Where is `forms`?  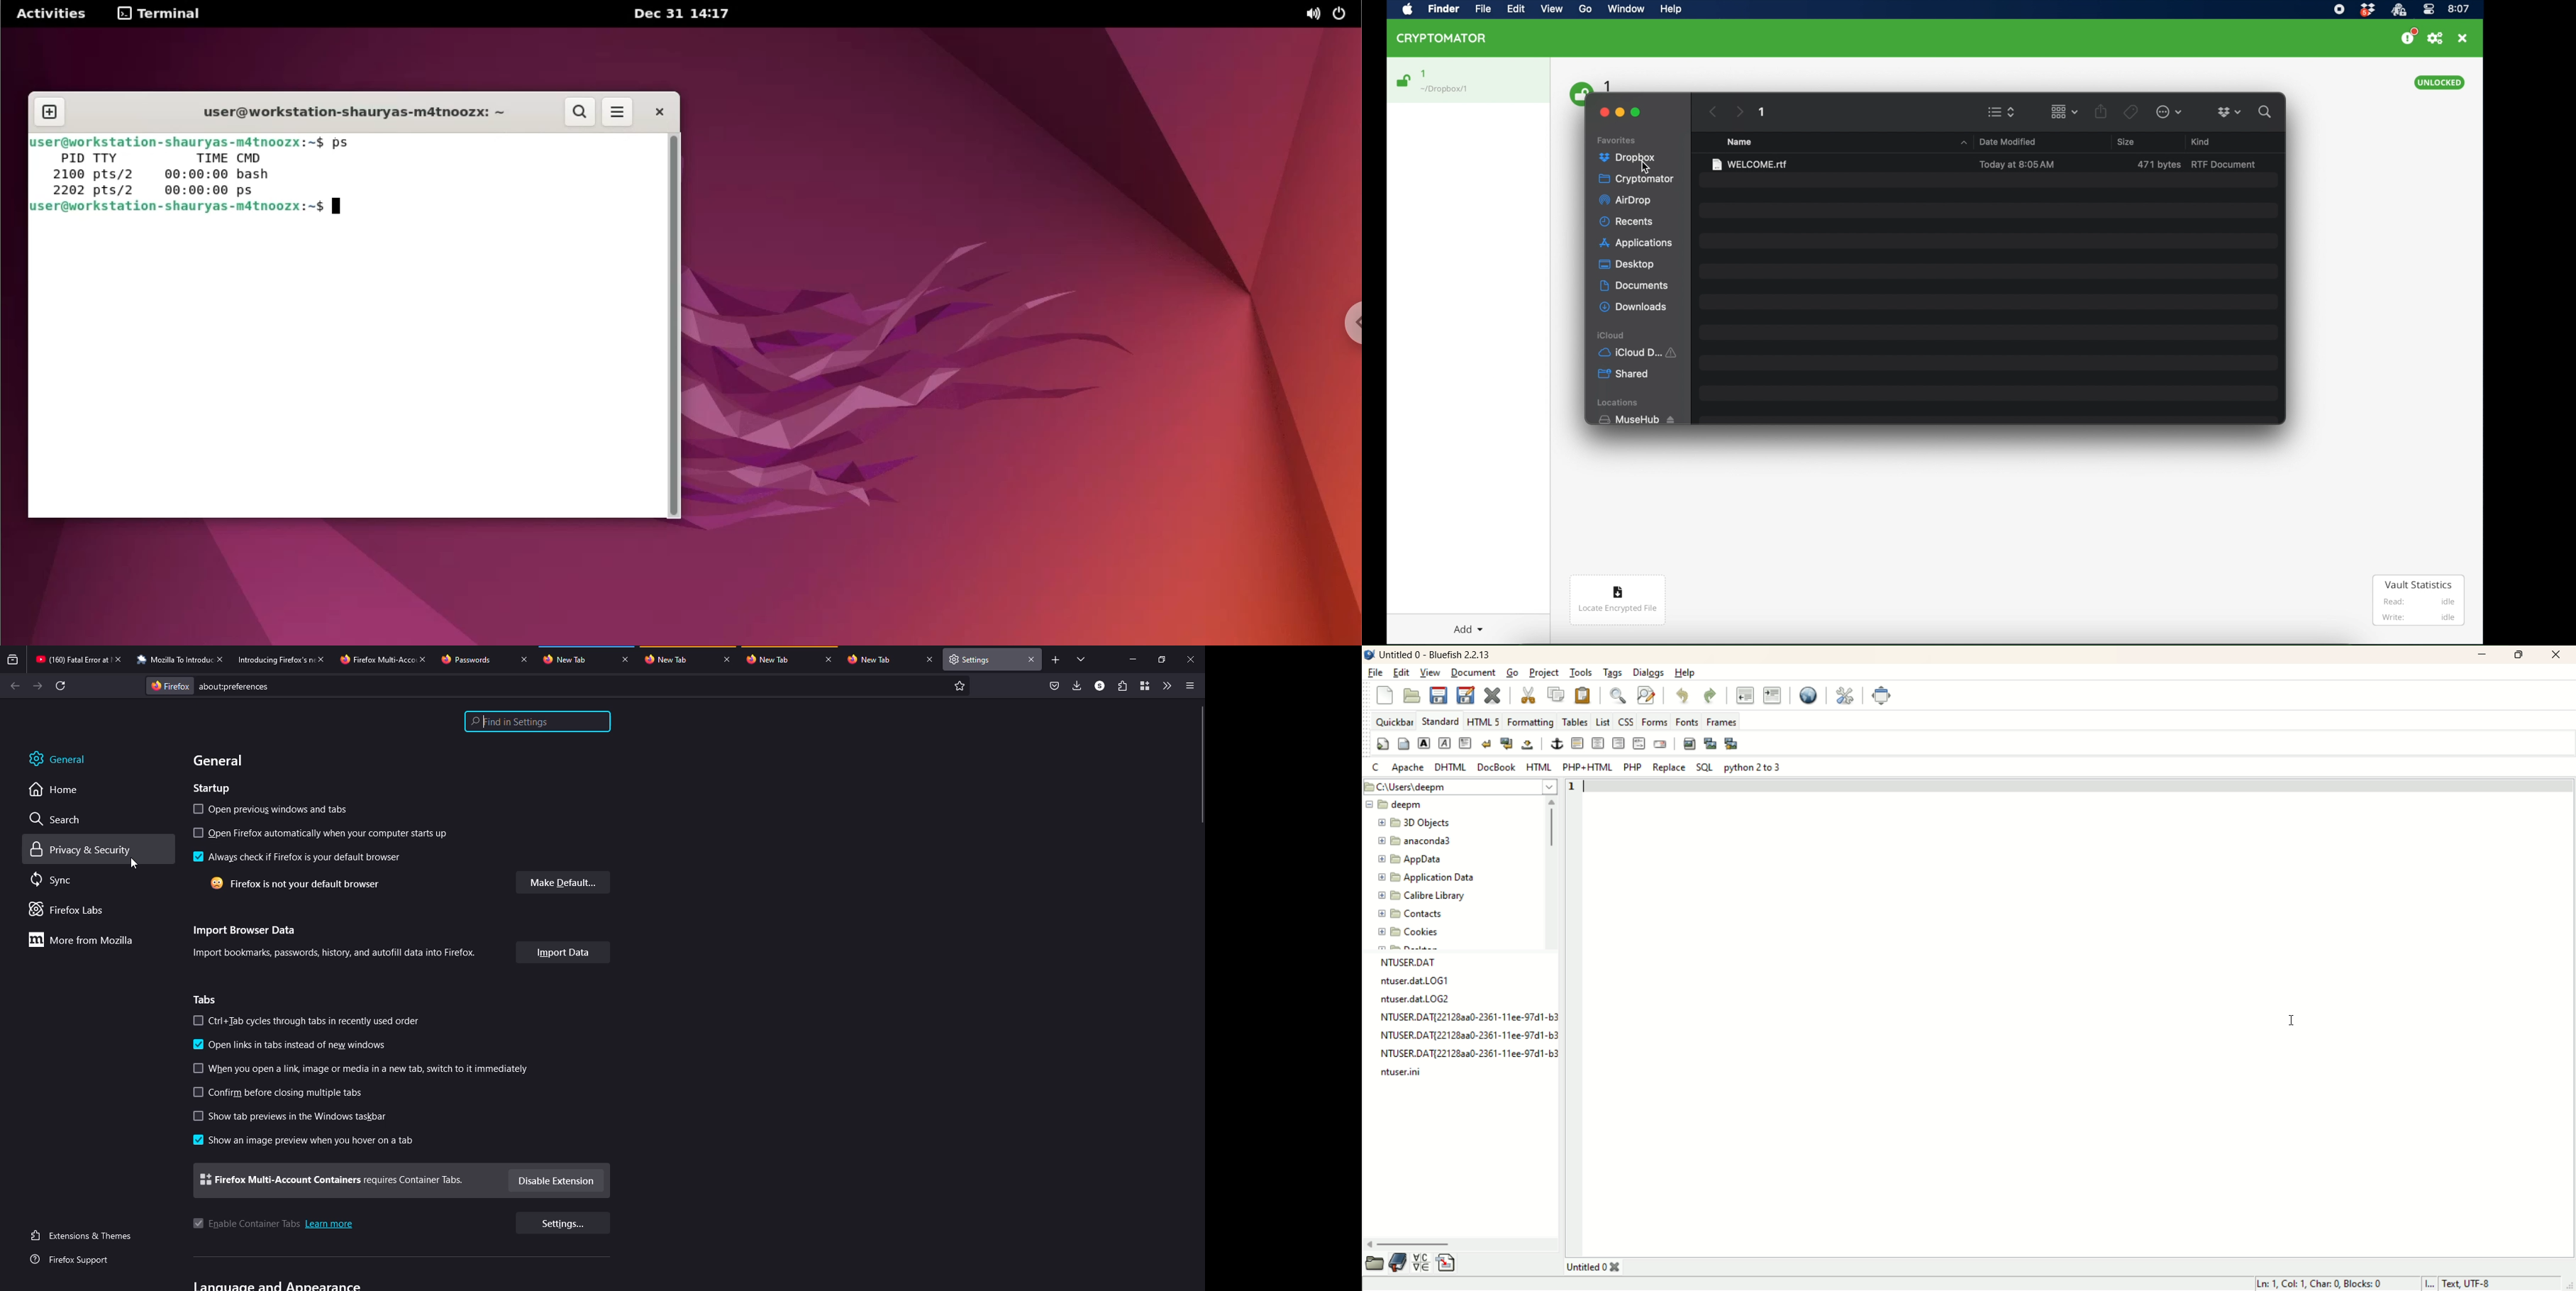
forms is located at coordinates (1655, 722).